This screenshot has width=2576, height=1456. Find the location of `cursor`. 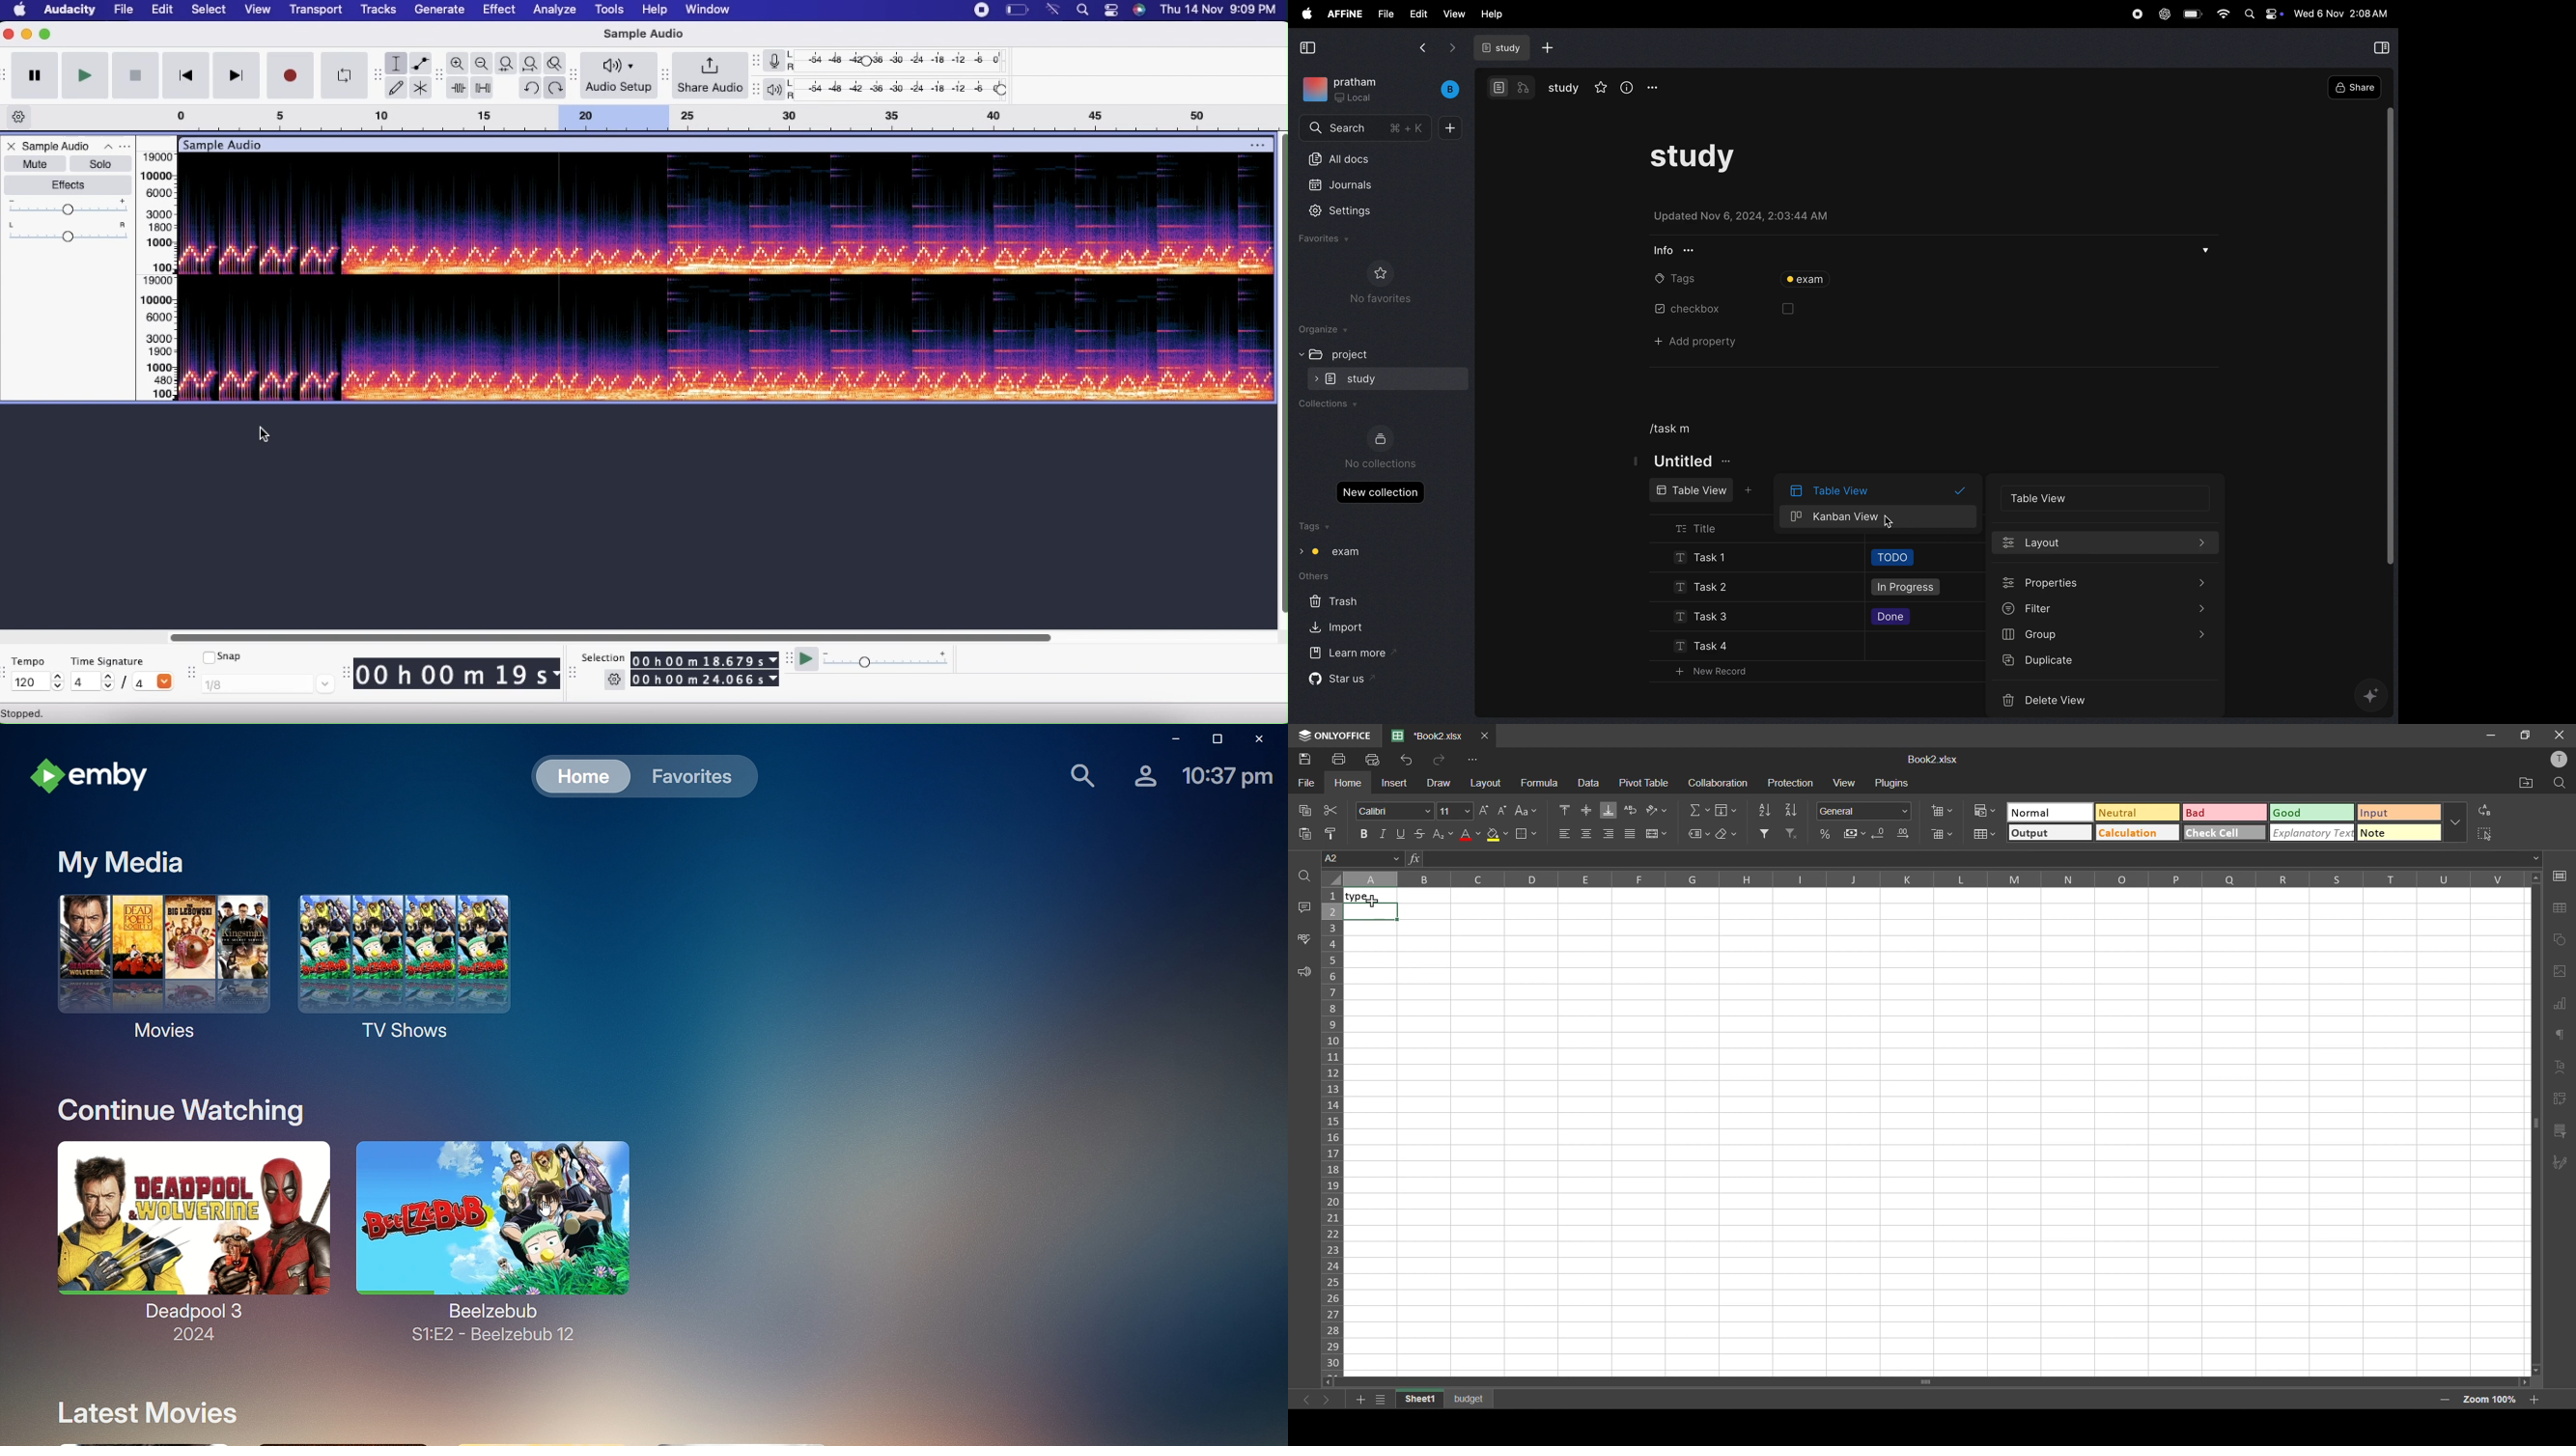

cursor is located at coordinates (265, 435).